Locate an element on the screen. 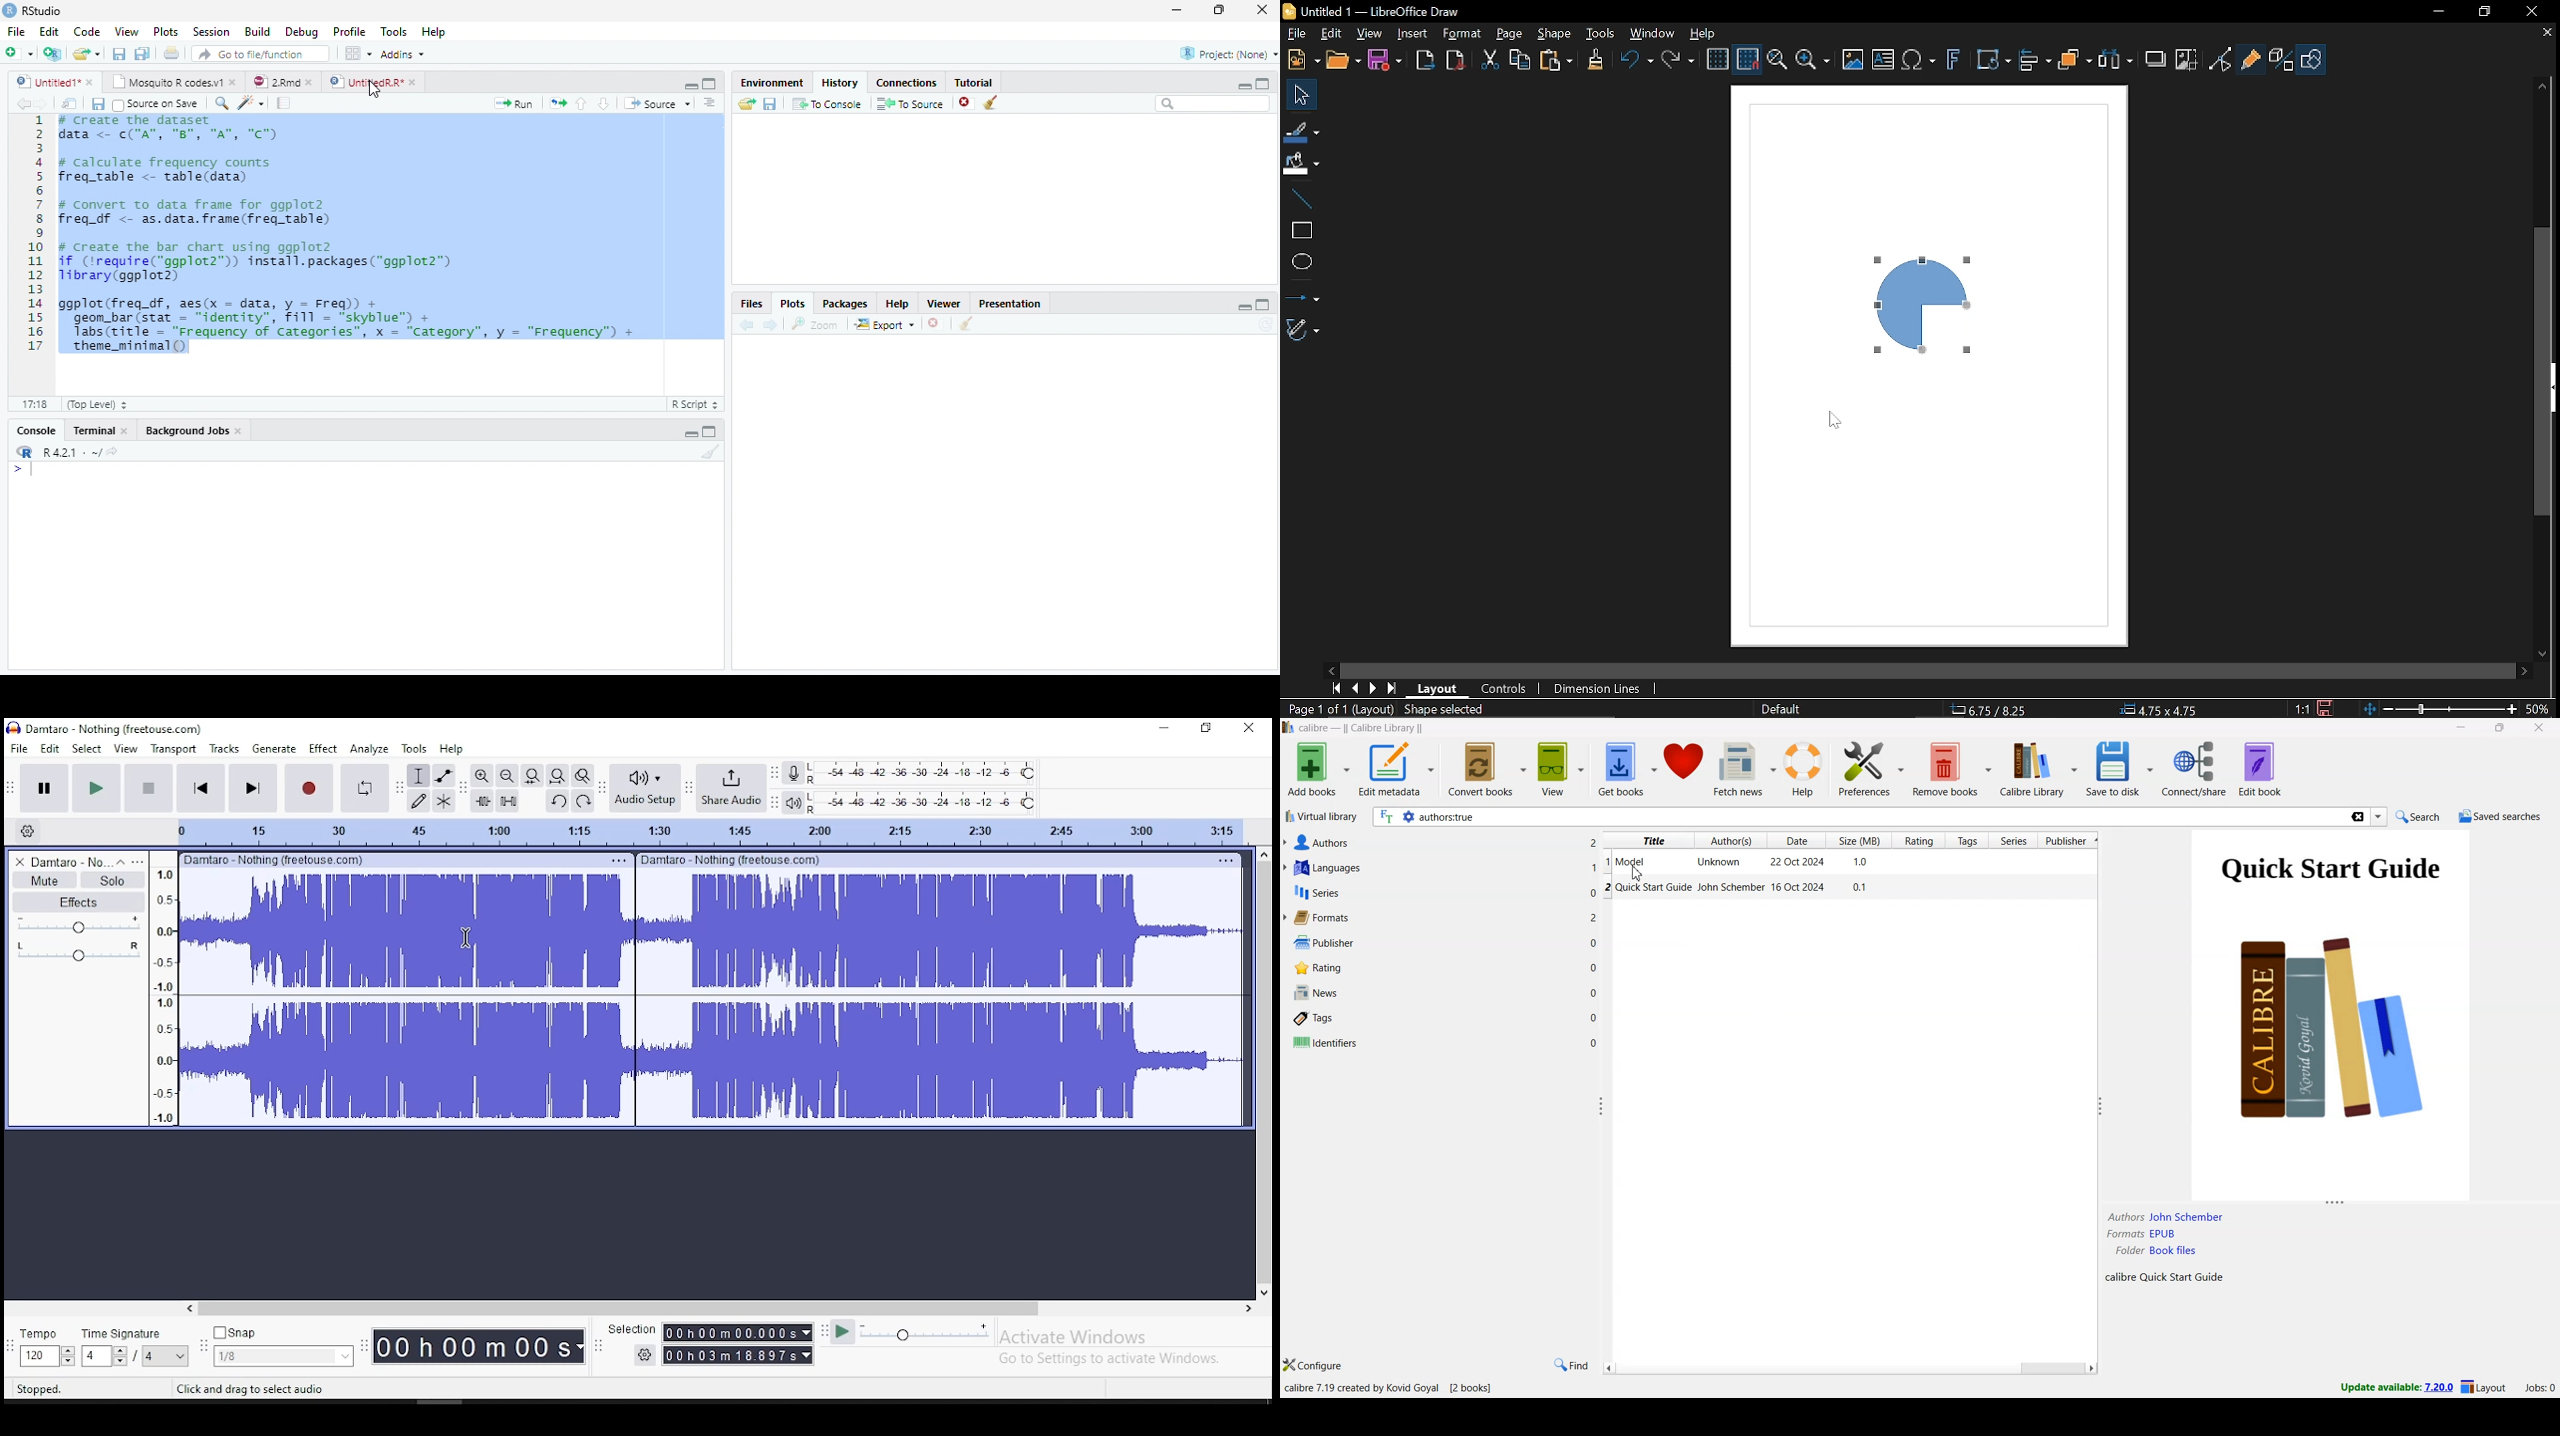 The width and height of the screenshot is (2576, 1456). date is located at coordinates (1799, 863).